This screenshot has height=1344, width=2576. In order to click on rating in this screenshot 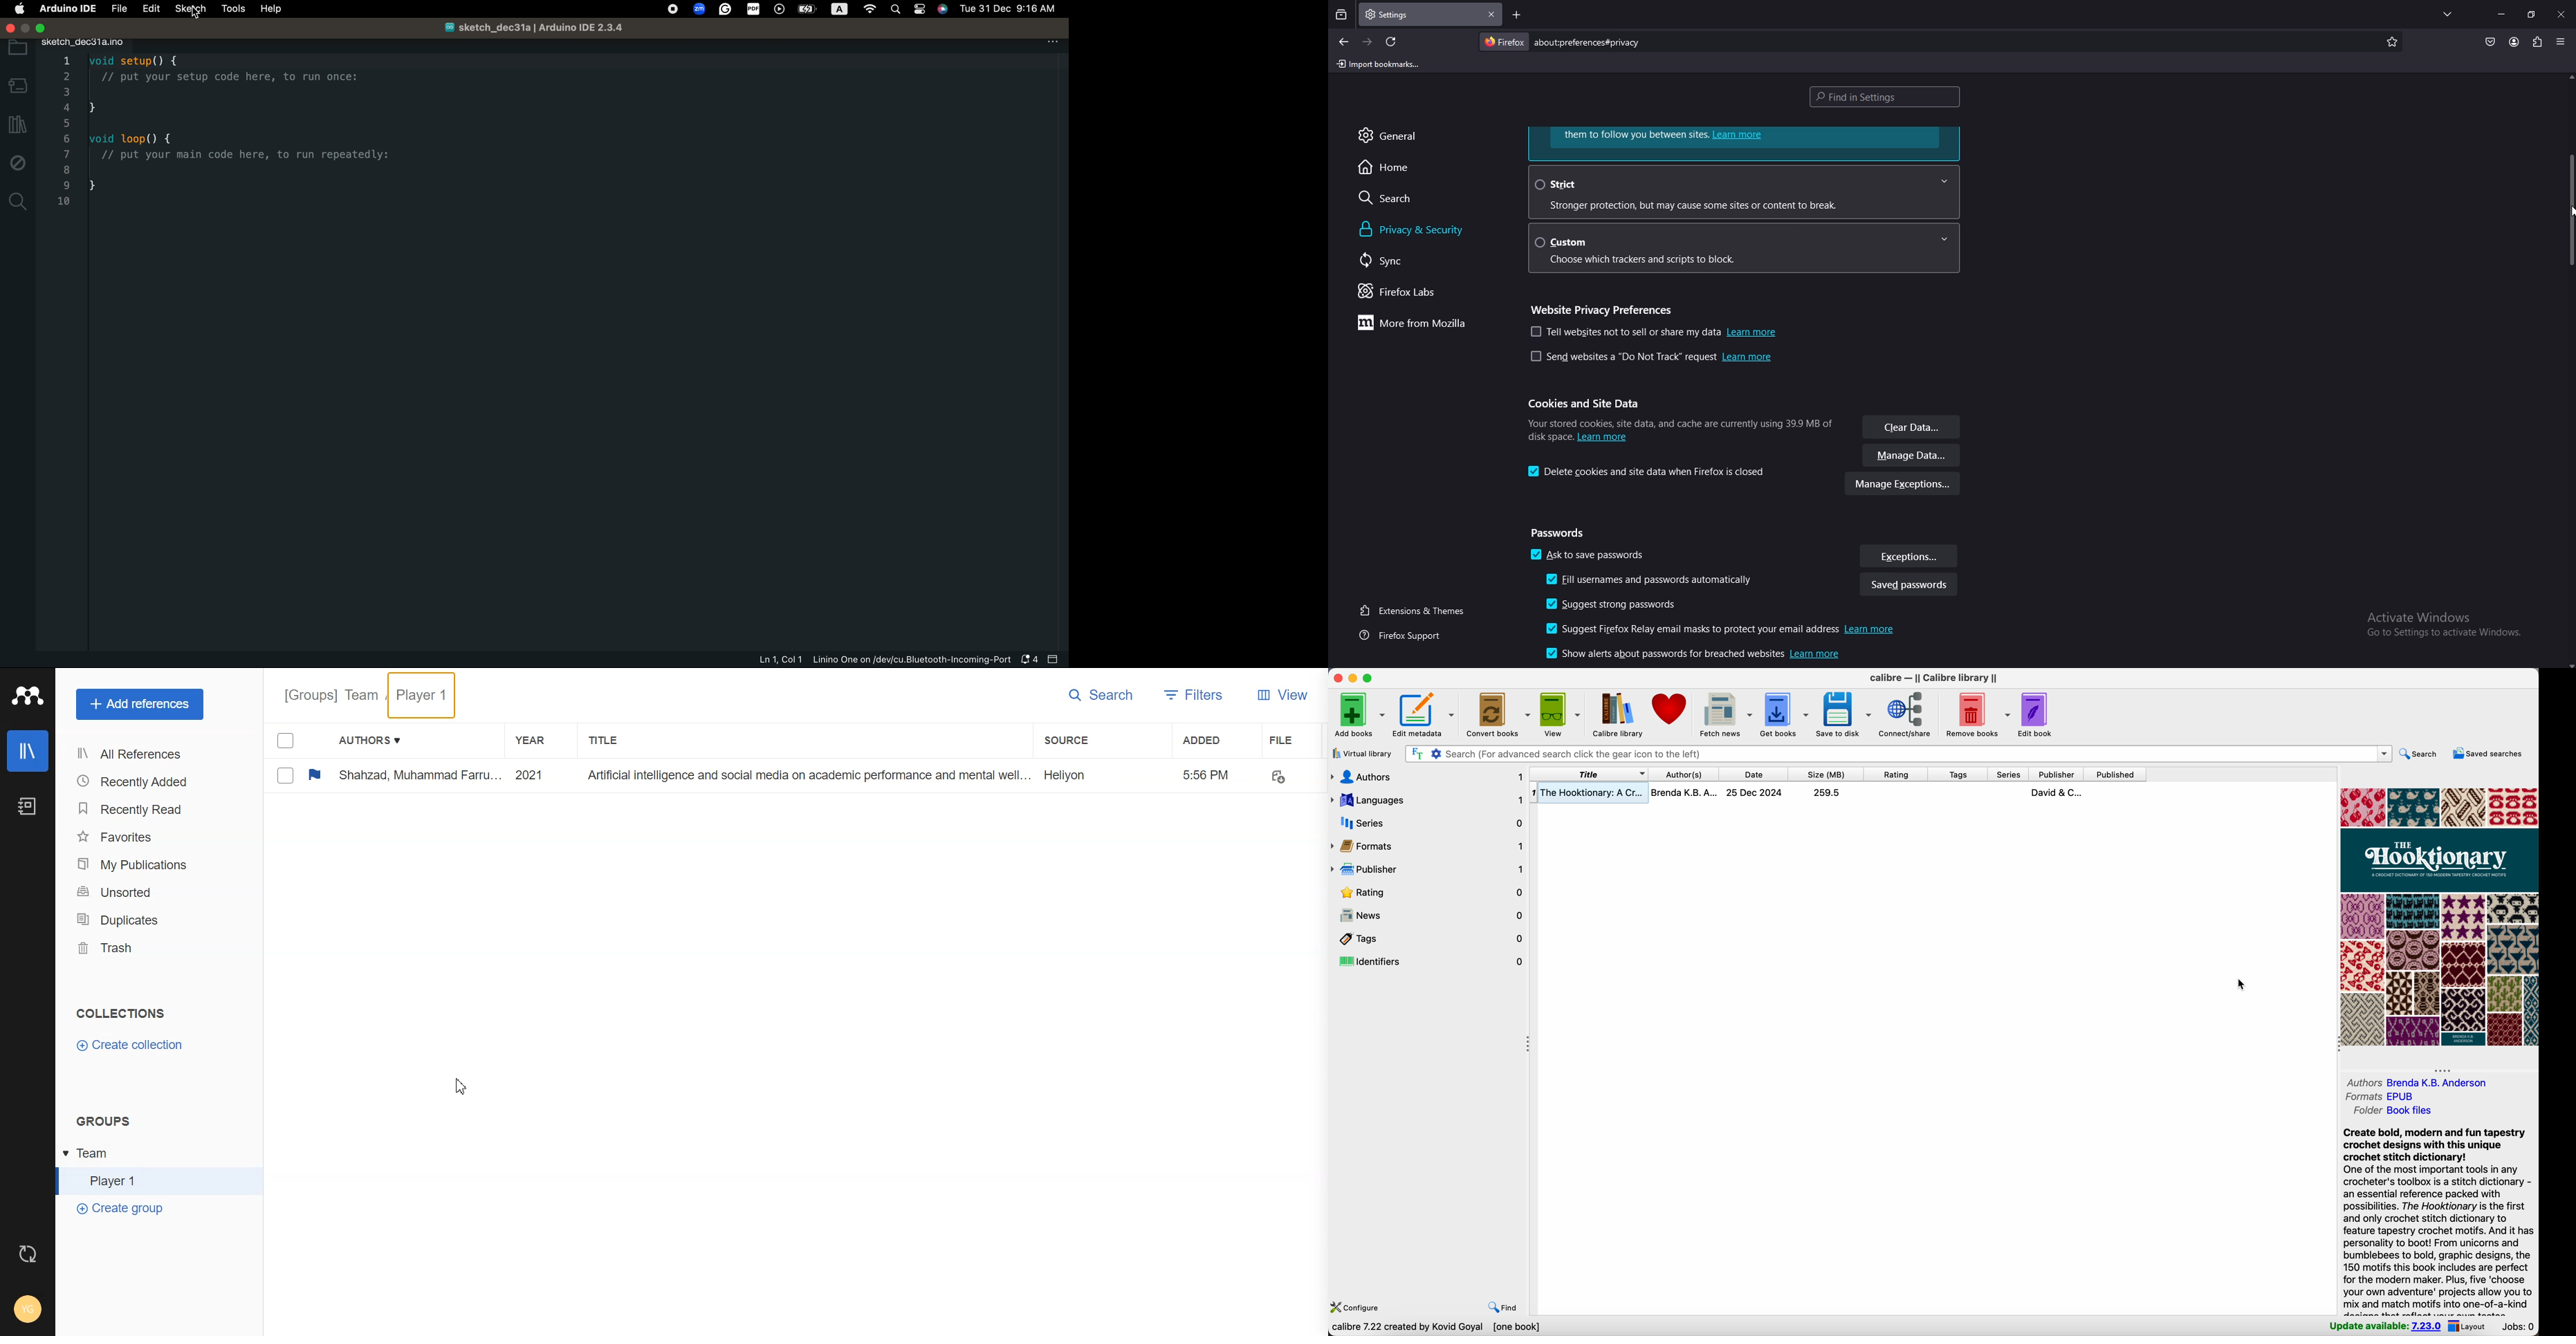, I will do `click(1429, 893)`.